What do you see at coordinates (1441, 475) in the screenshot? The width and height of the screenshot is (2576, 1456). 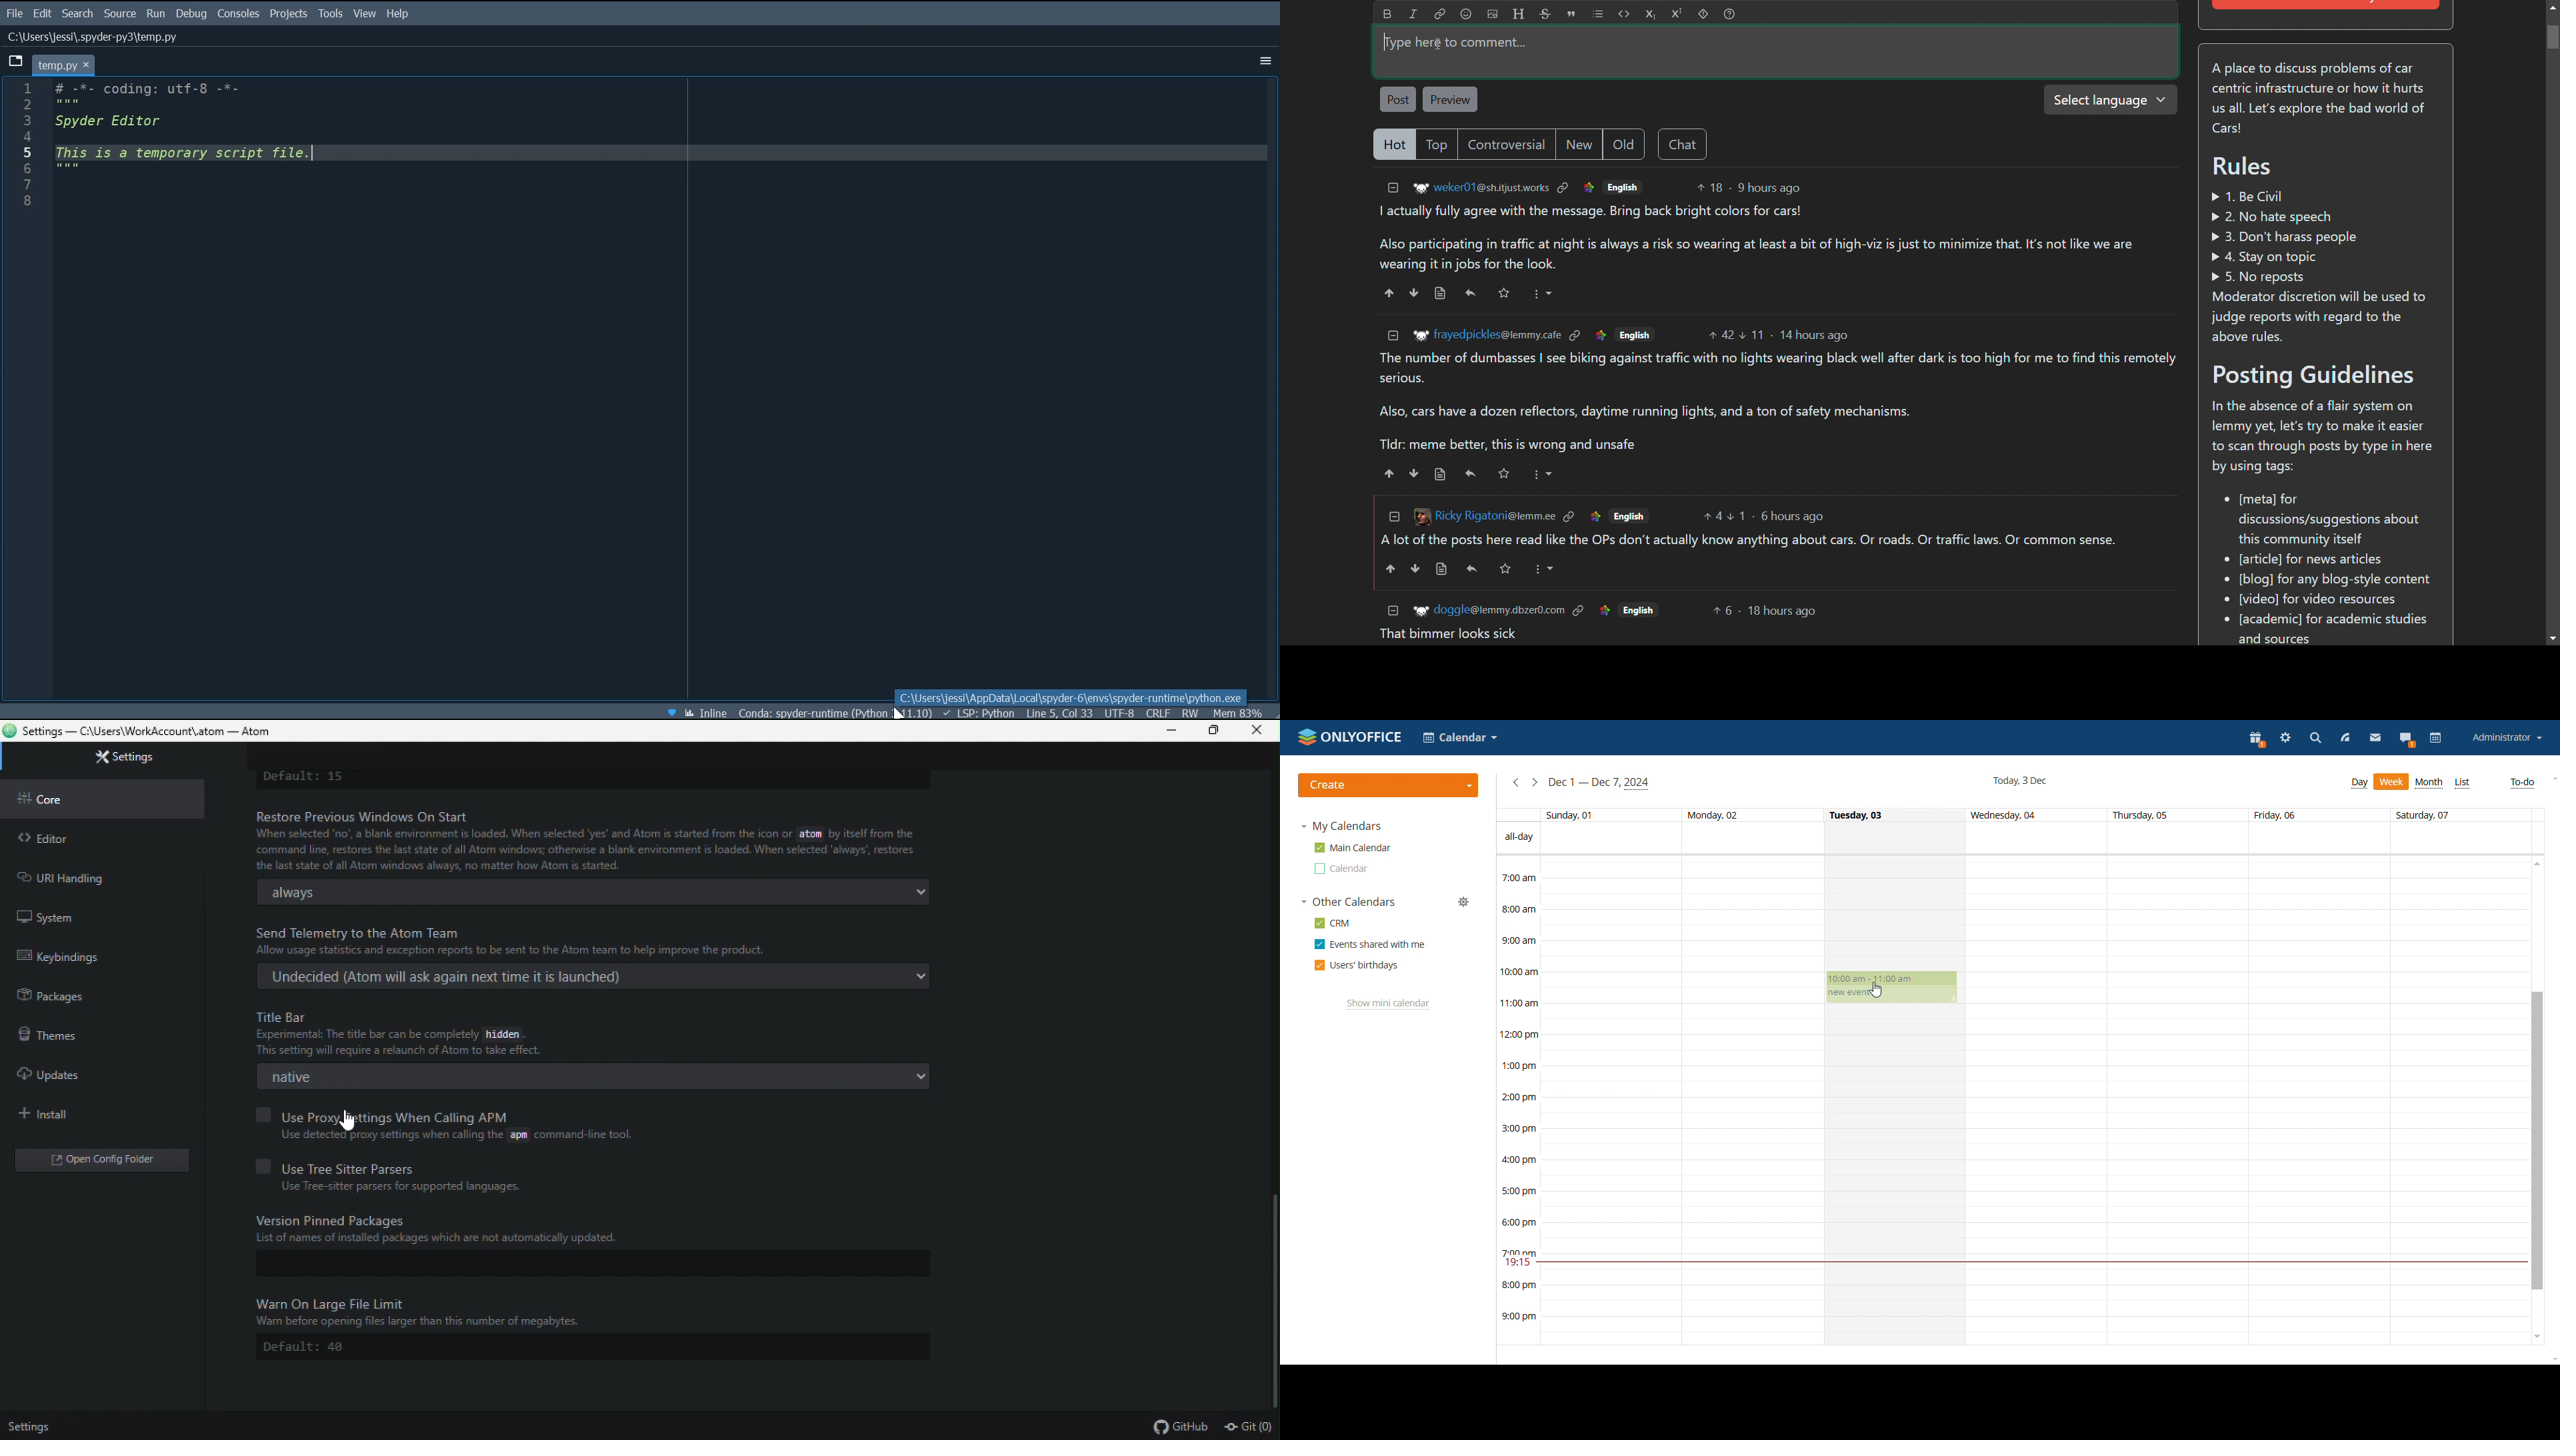 I see `view source` at bounding box center [1441, 475].